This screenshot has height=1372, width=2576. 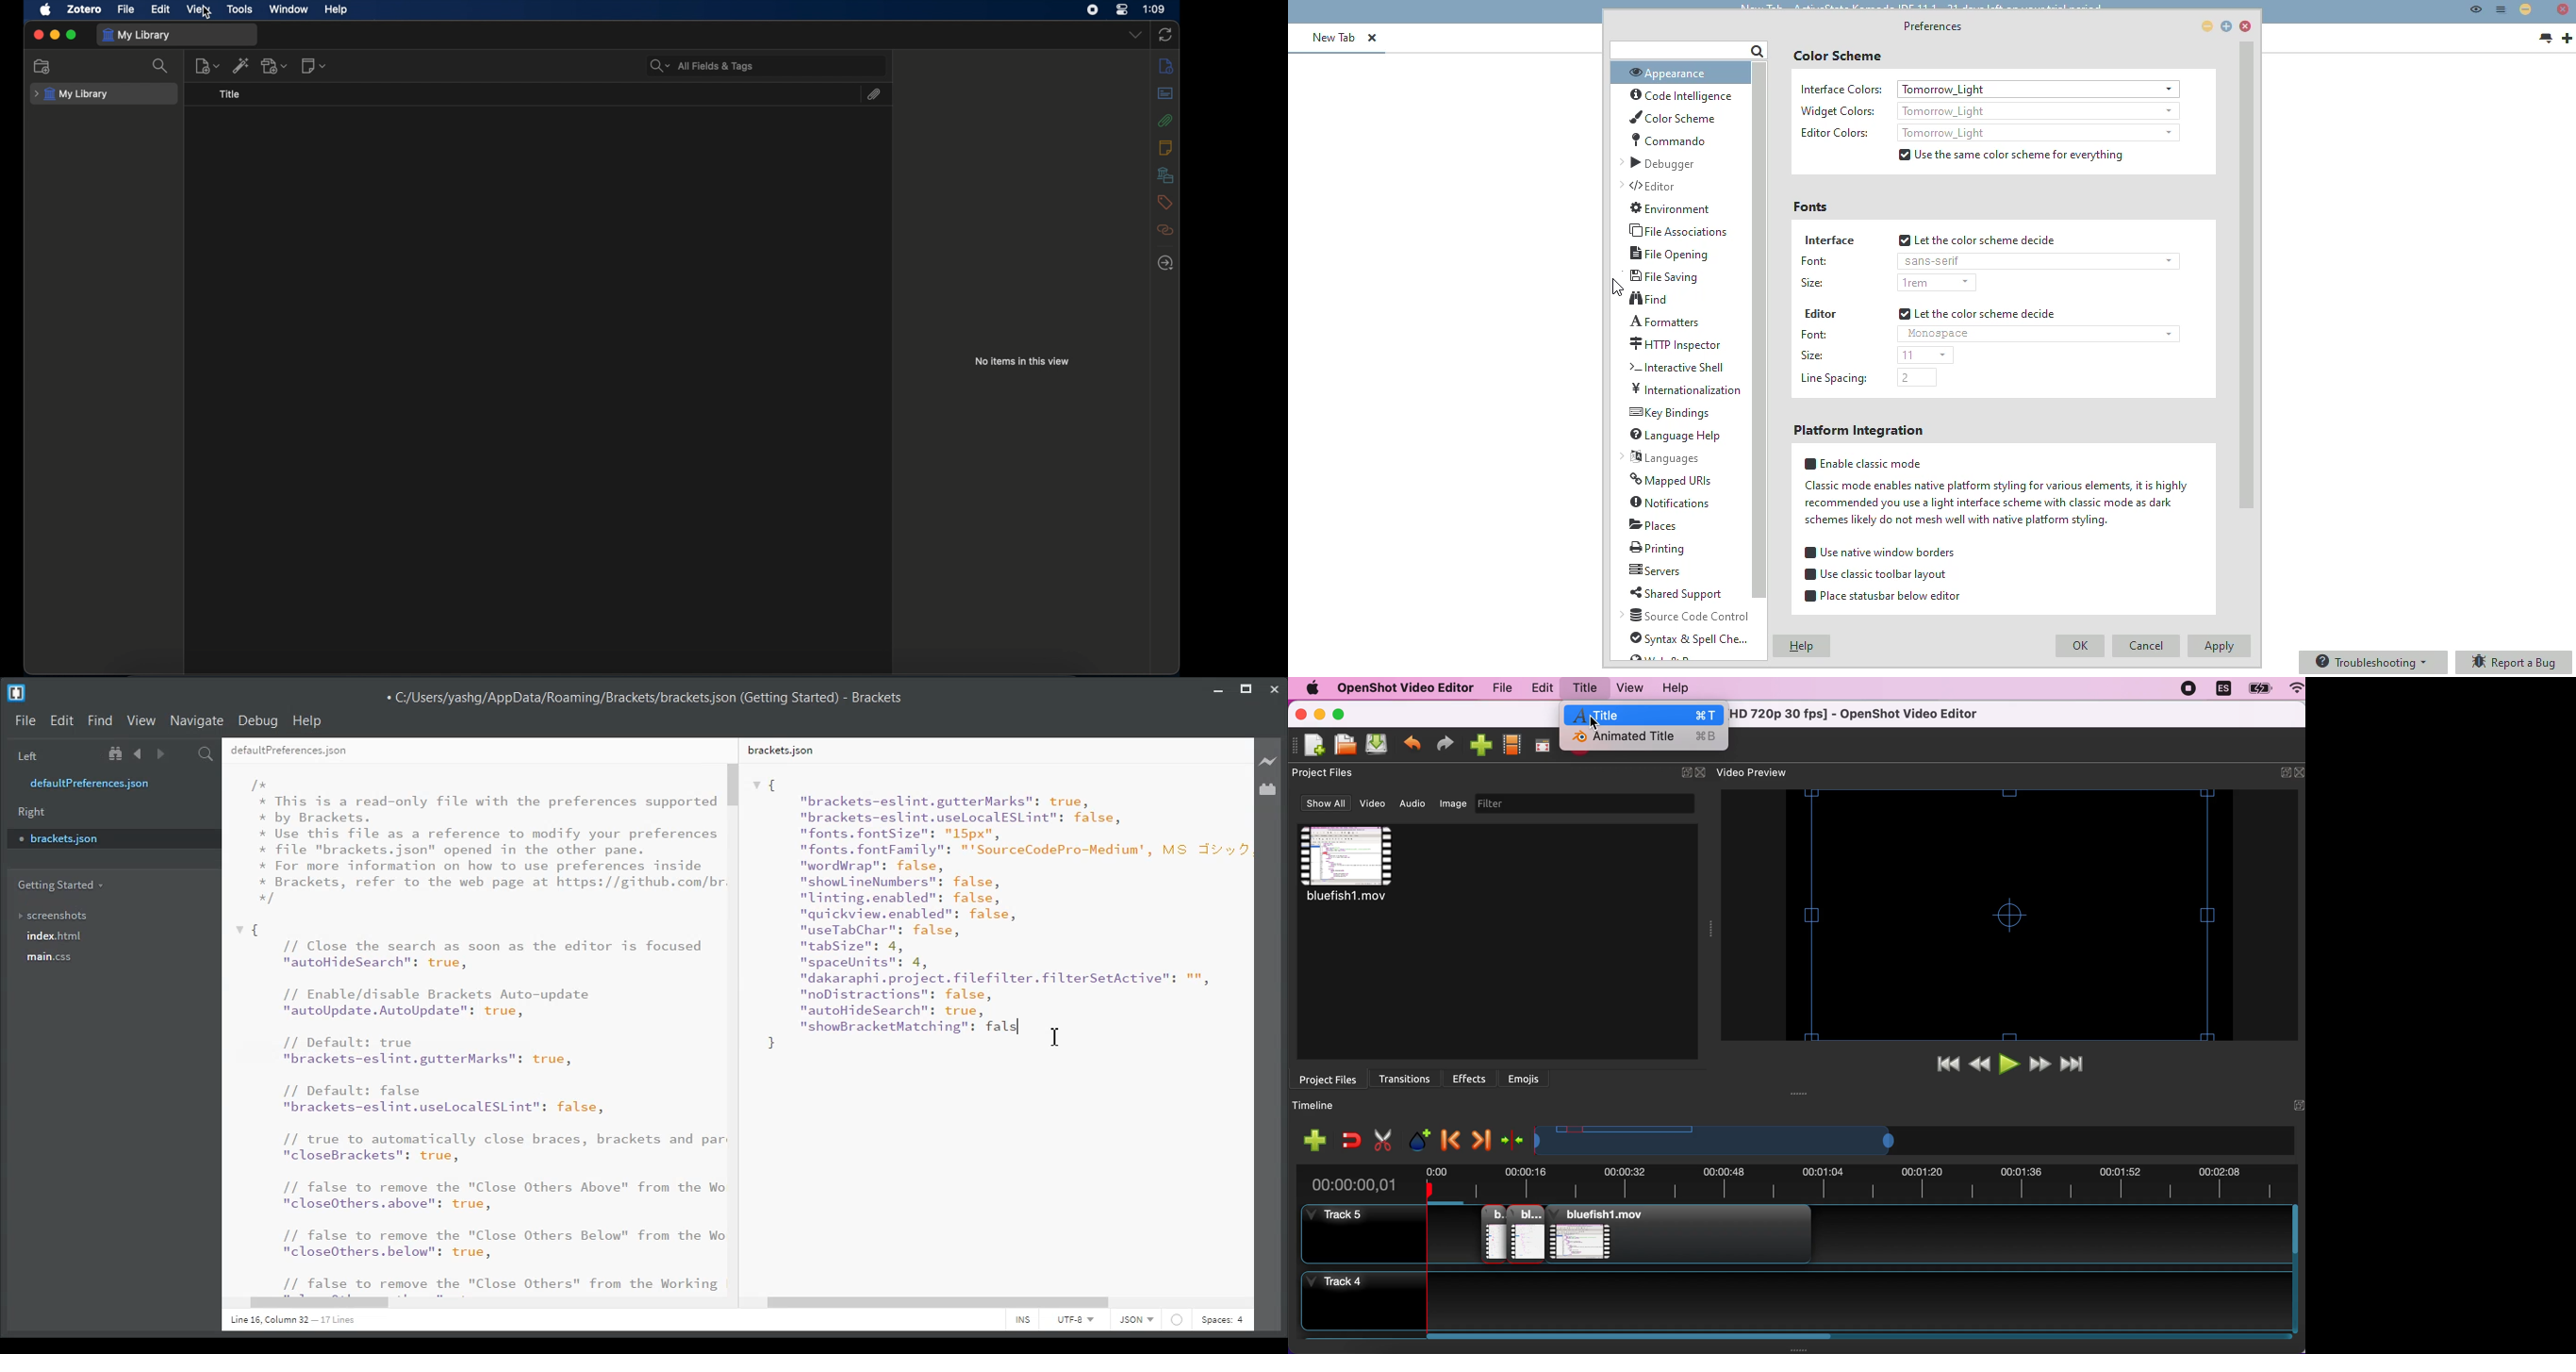 What do you see at coordinates (1319, 715) in the screenshot?
I see `minimize` at bounding box center [1319, 715].